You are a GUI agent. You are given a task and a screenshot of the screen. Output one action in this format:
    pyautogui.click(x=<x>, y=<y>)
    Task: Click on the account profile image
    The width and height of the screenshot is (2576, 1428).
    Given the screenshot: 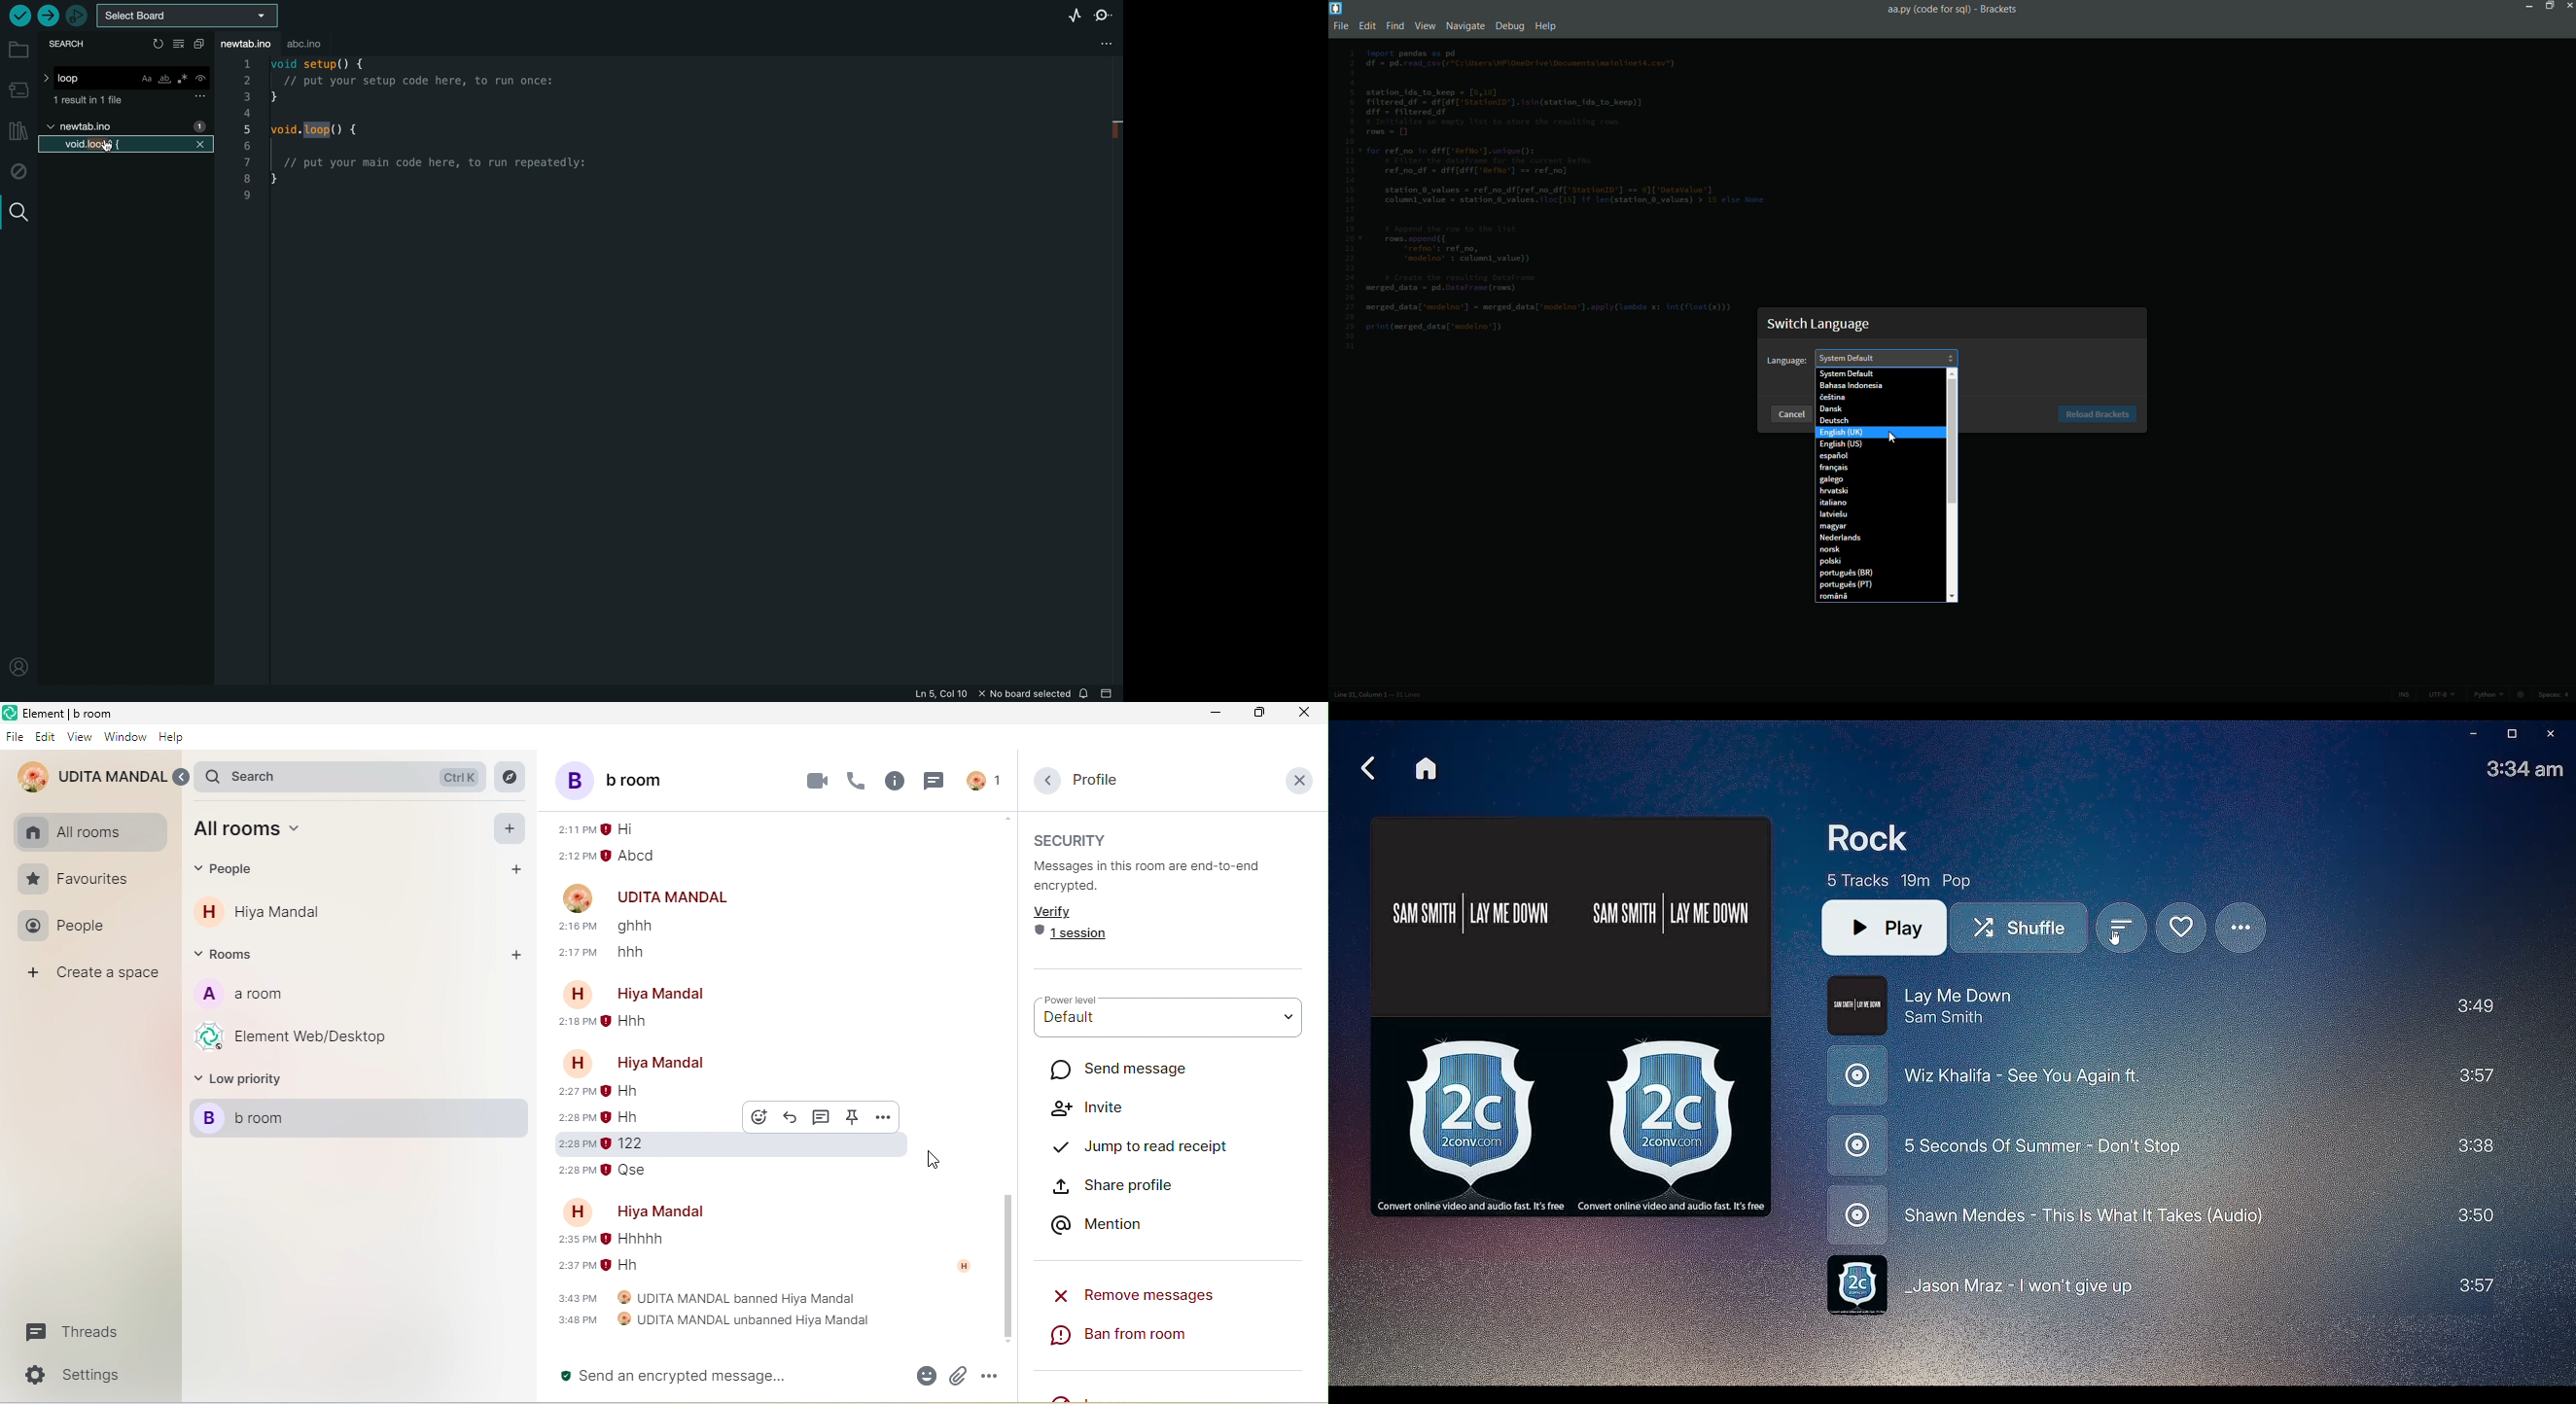 What is the action you would take?
    pyautogui.click(x=575, y=897)
    